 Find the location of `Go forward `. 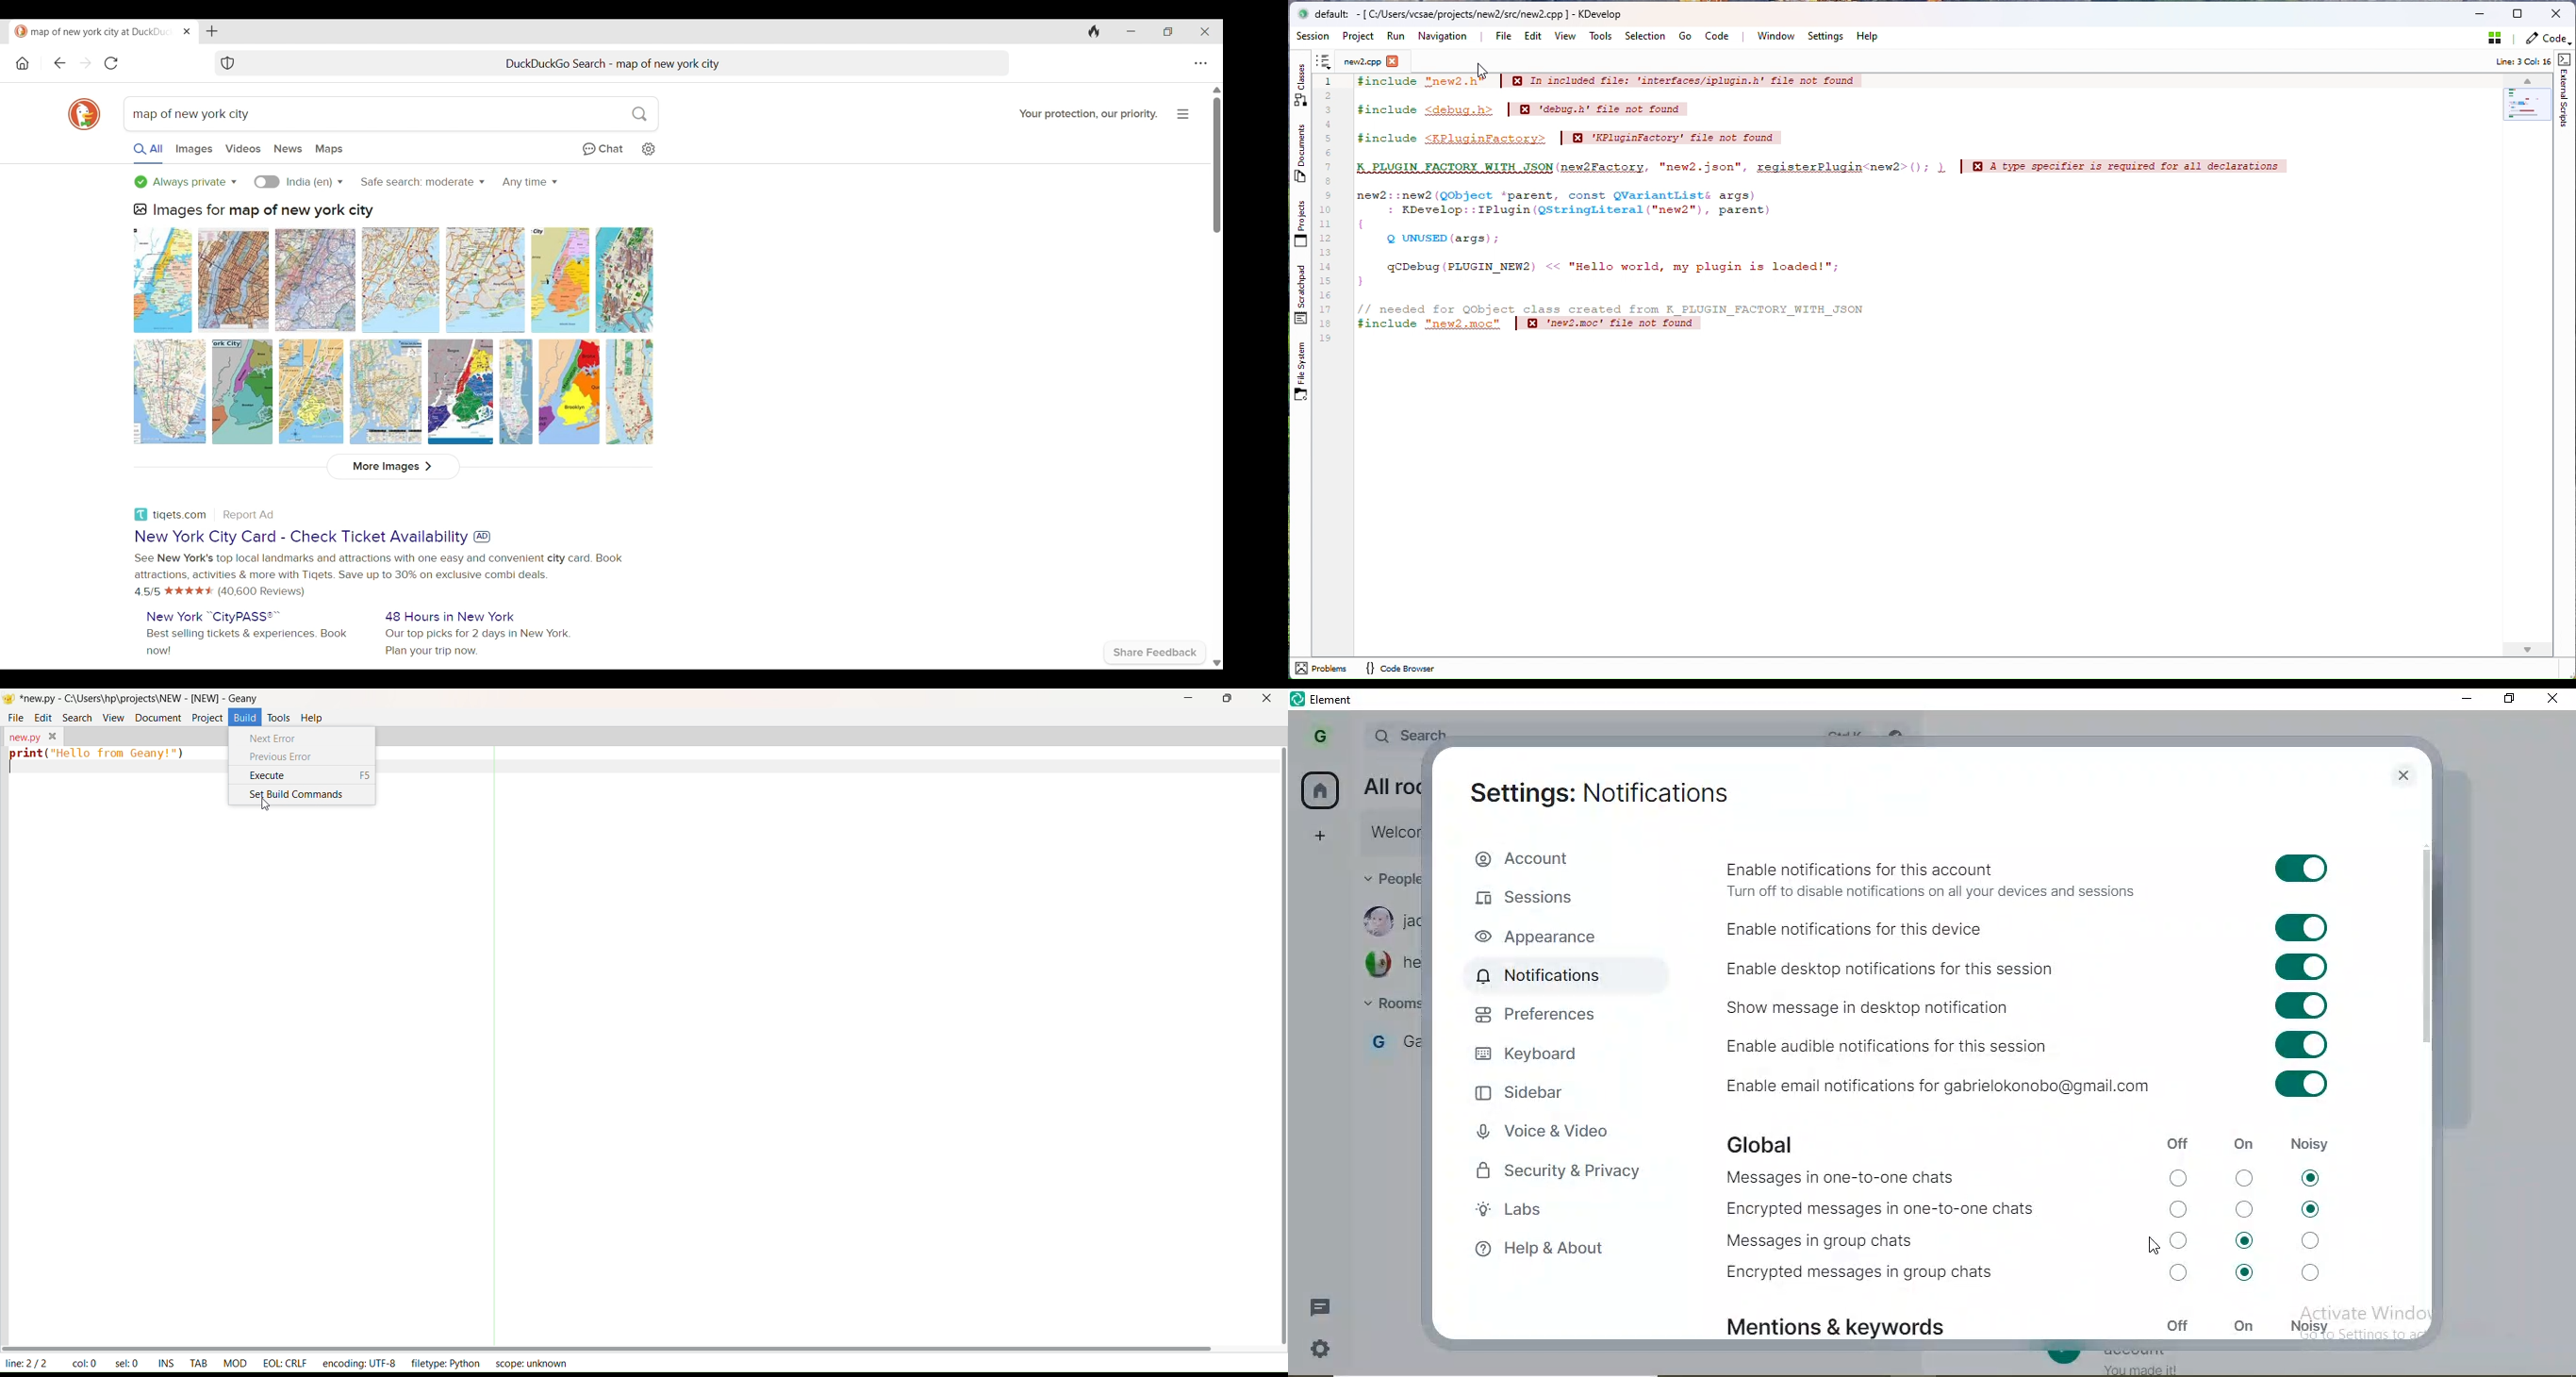

Go forward  is located at coordinates (85, 63).